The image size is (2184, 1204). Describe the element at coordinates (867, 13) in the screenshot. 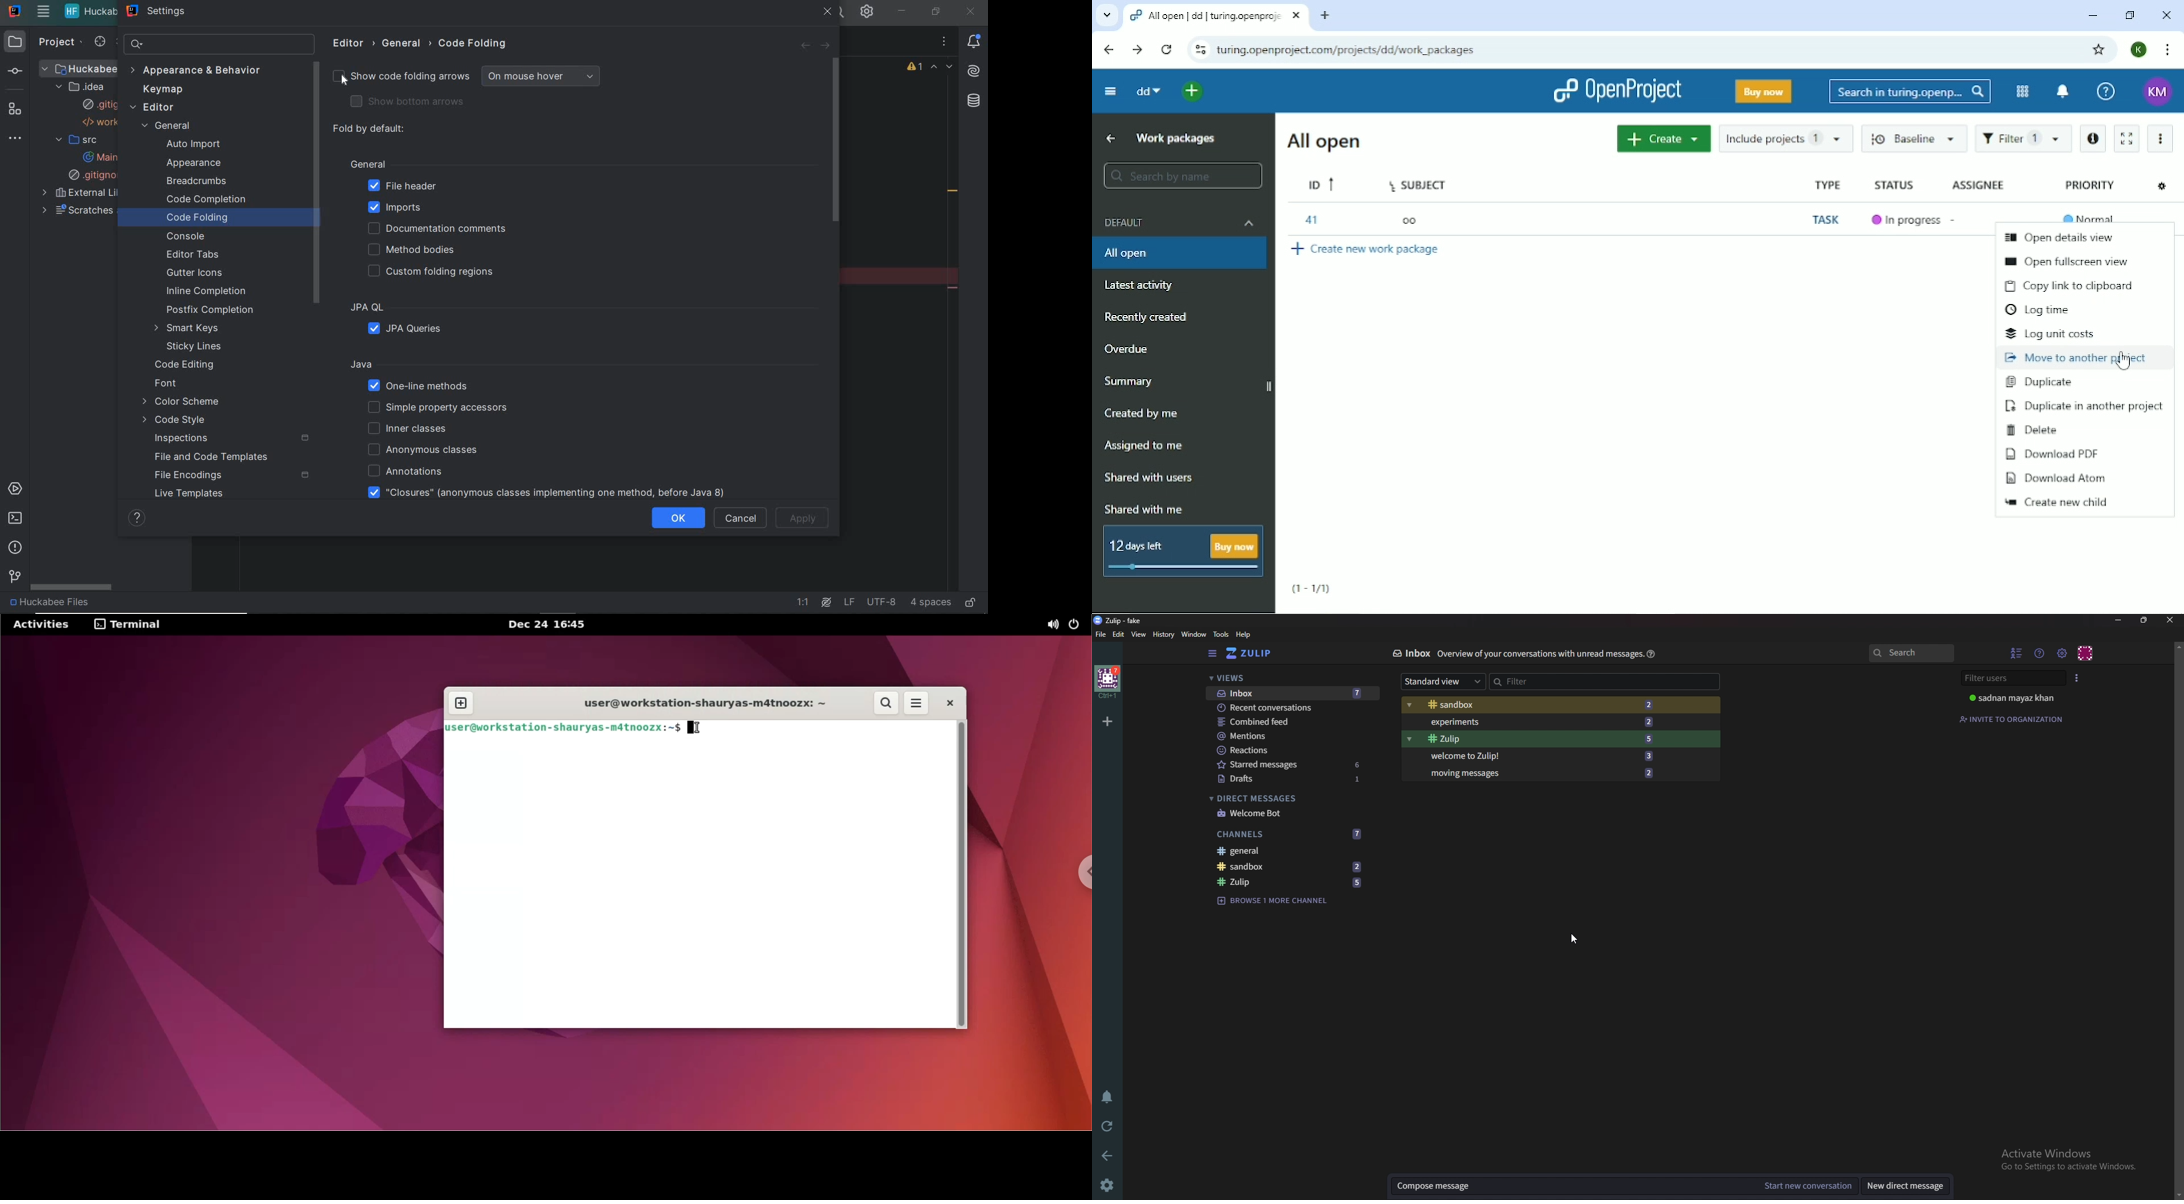

I see `settings` at that location.